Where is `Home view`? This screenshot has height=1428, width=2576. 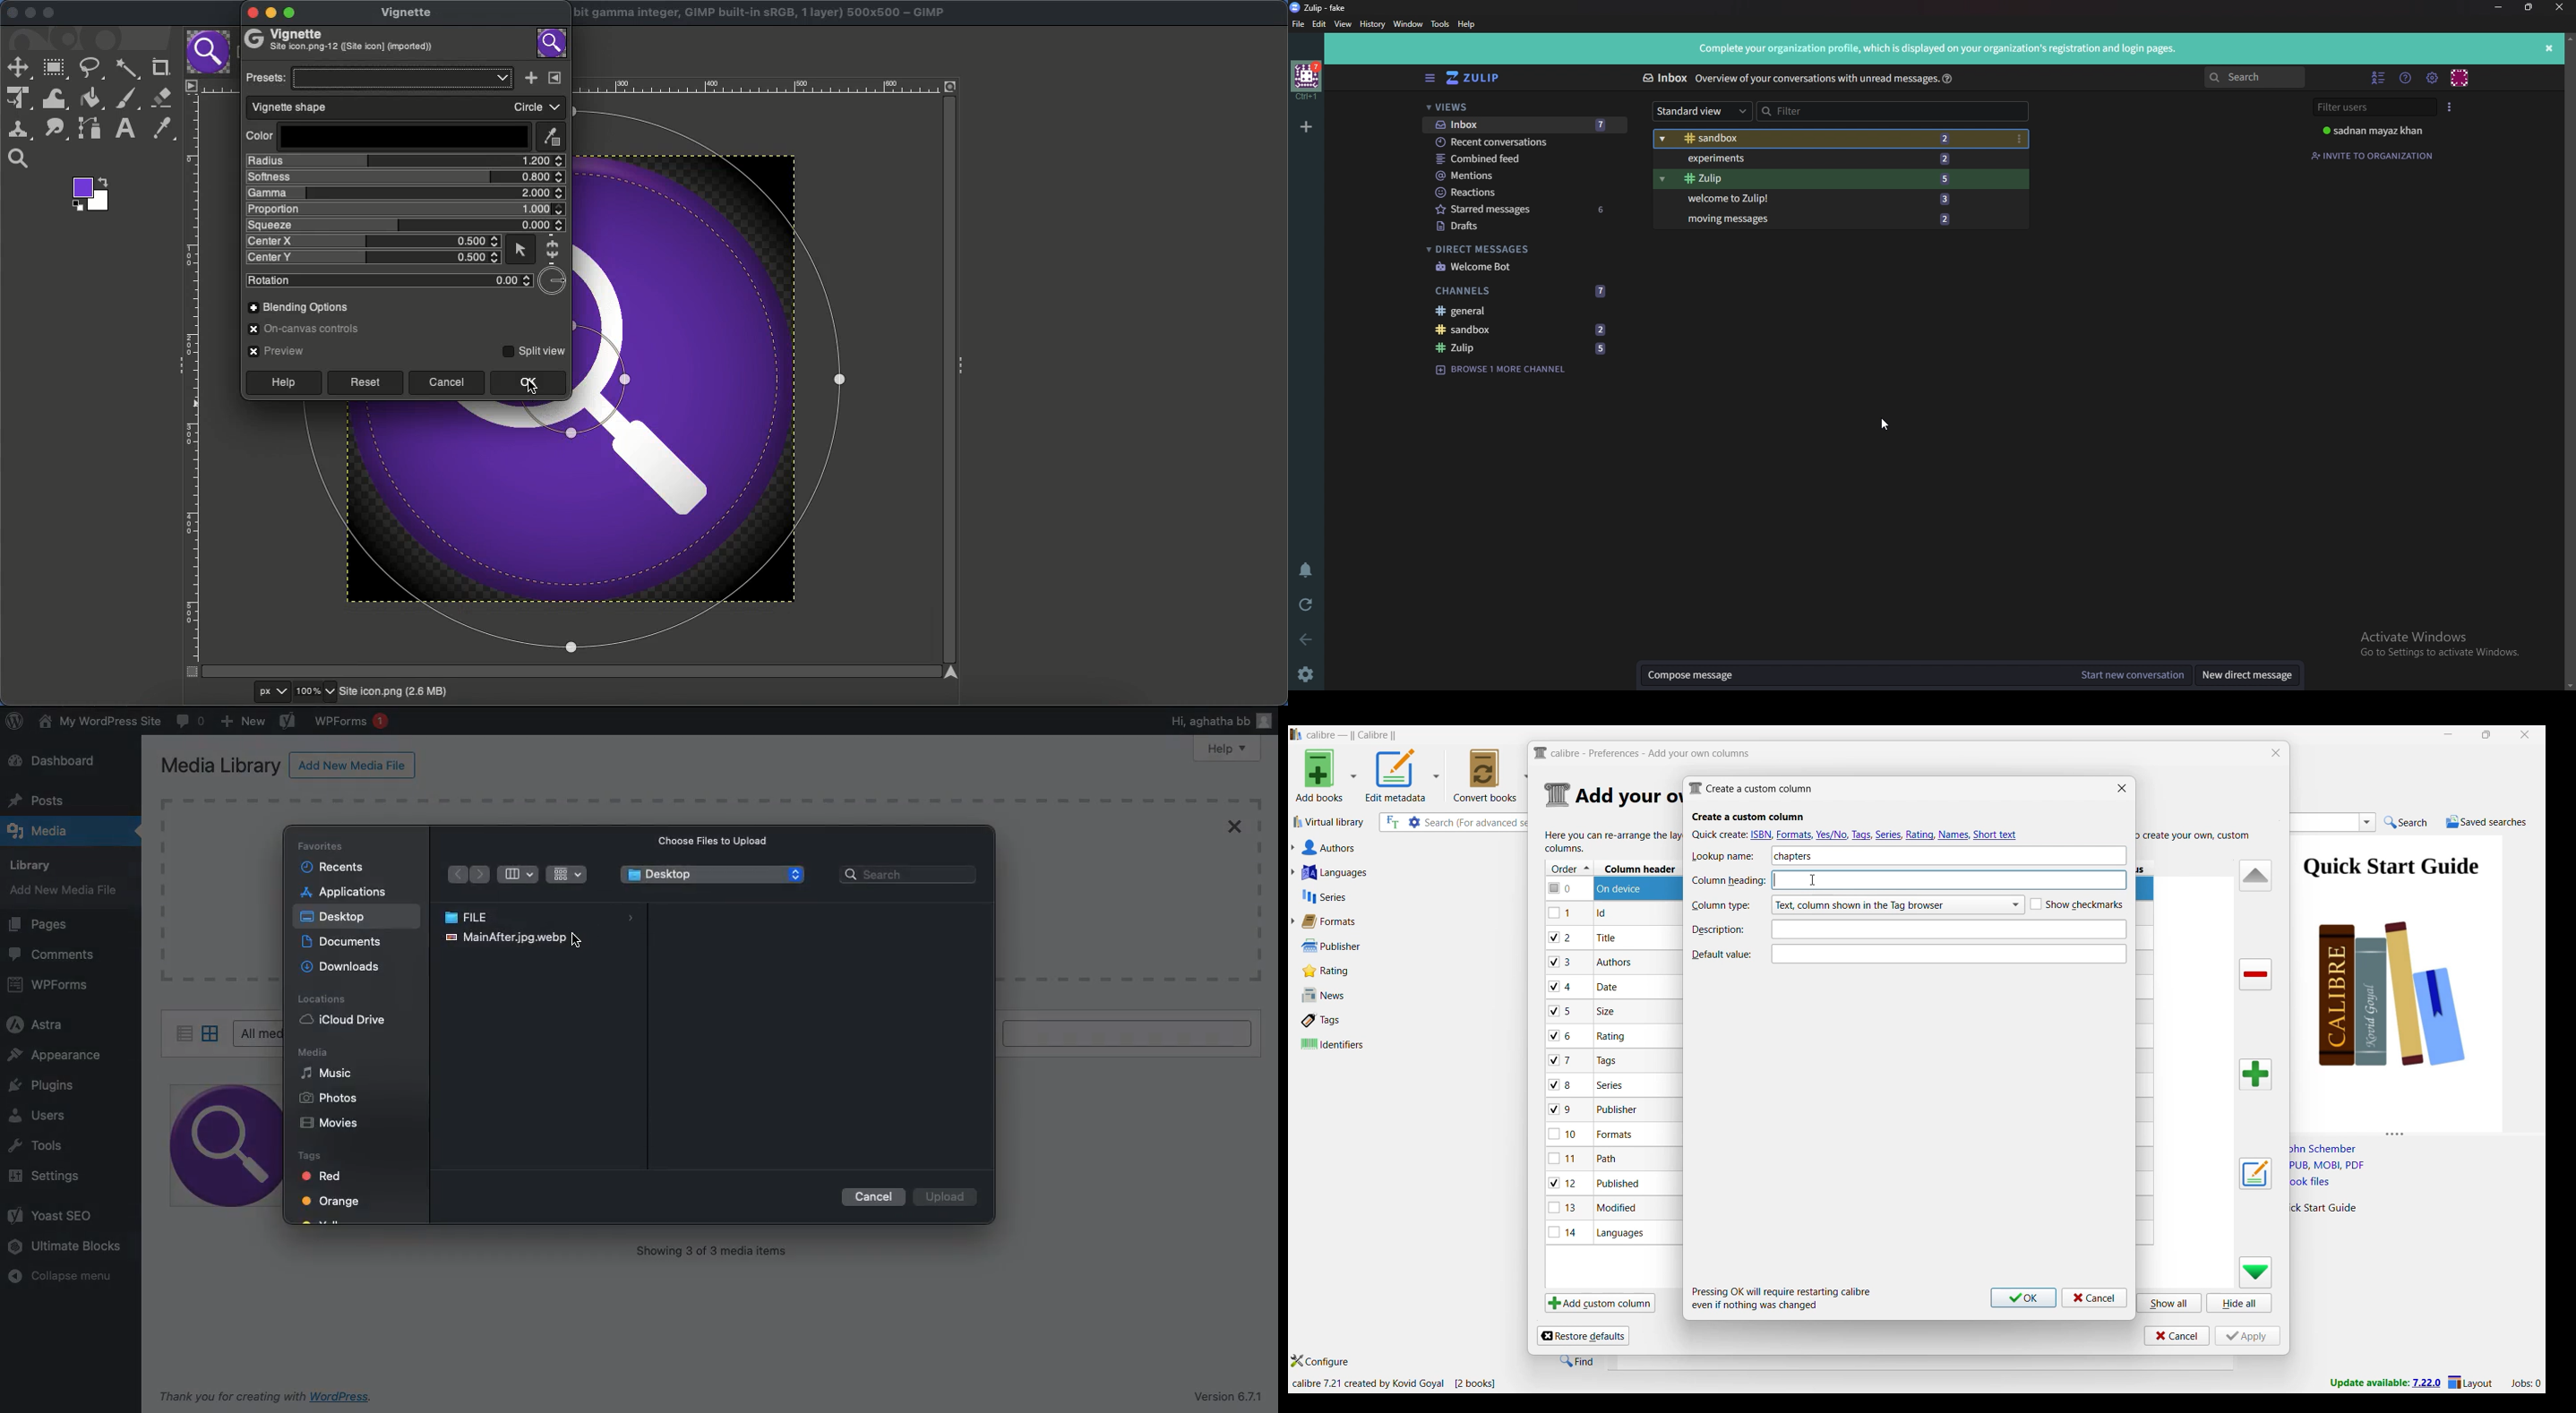
Home view is located at coordinates (1484, 78).